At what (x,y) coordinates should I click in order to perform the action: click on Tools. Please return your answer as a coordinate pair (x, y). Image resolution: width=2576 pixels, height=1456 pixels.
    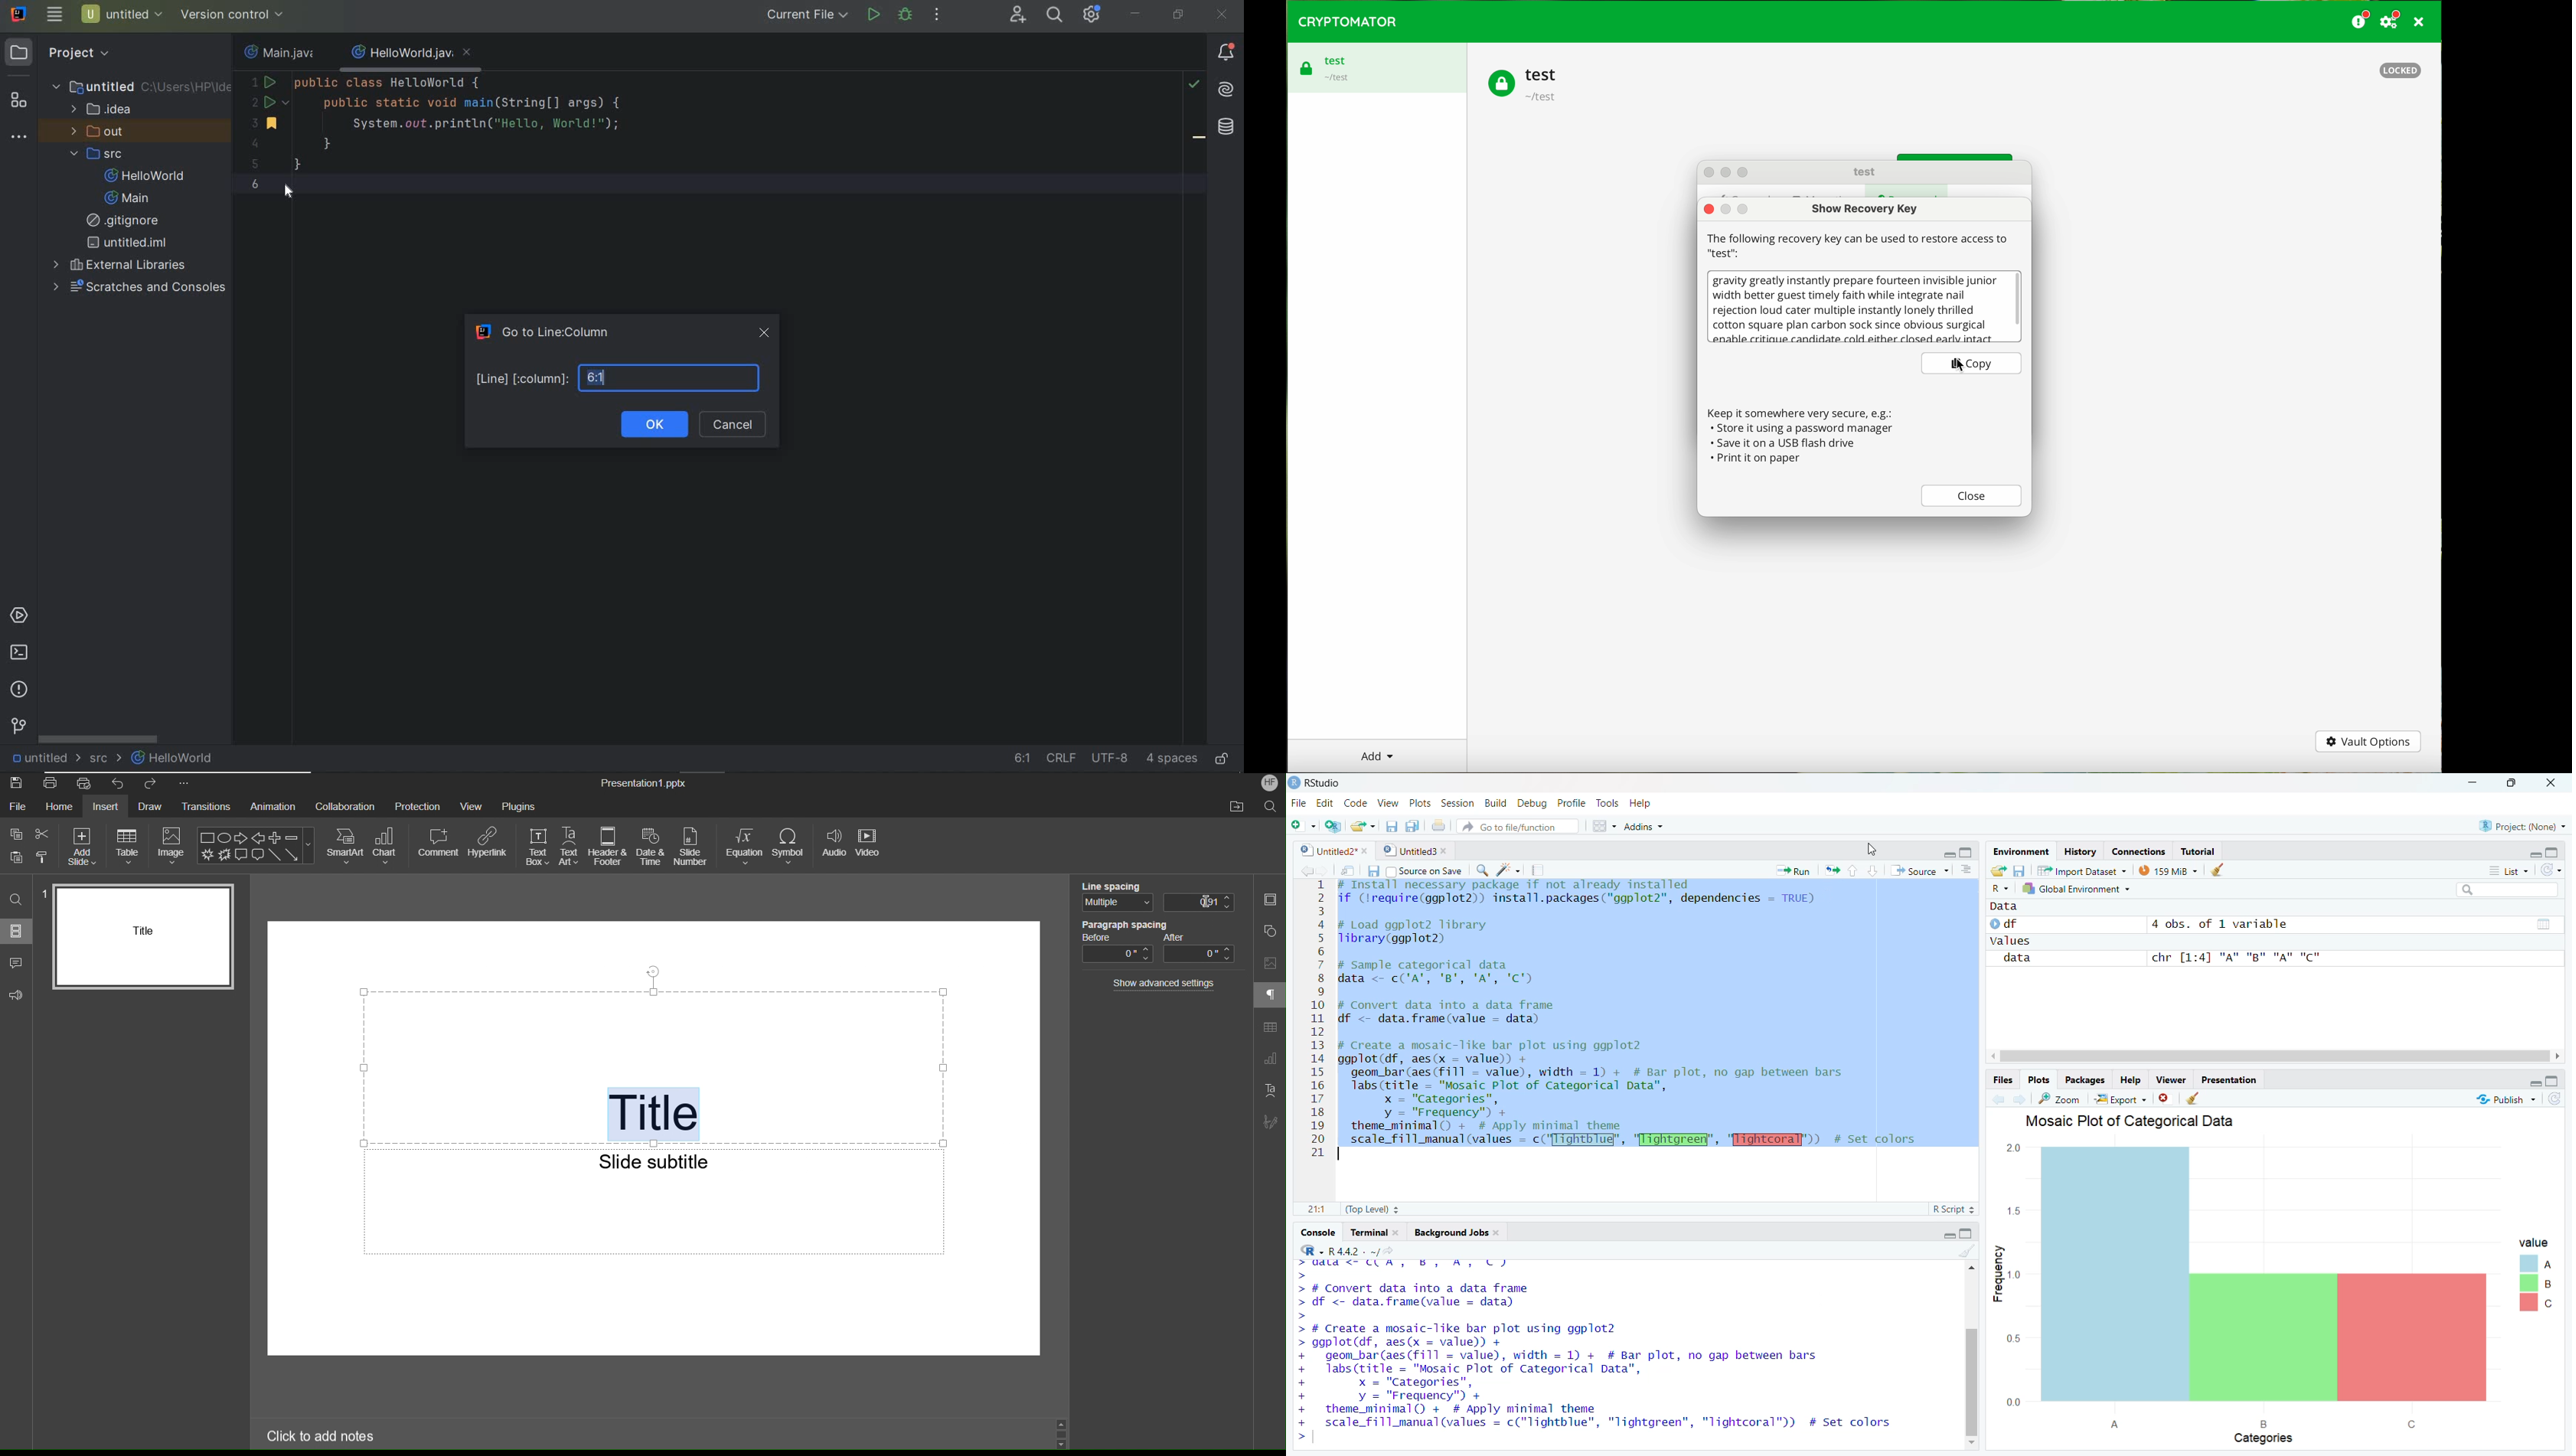
    Looking at the image, I should click on (1606, 801).